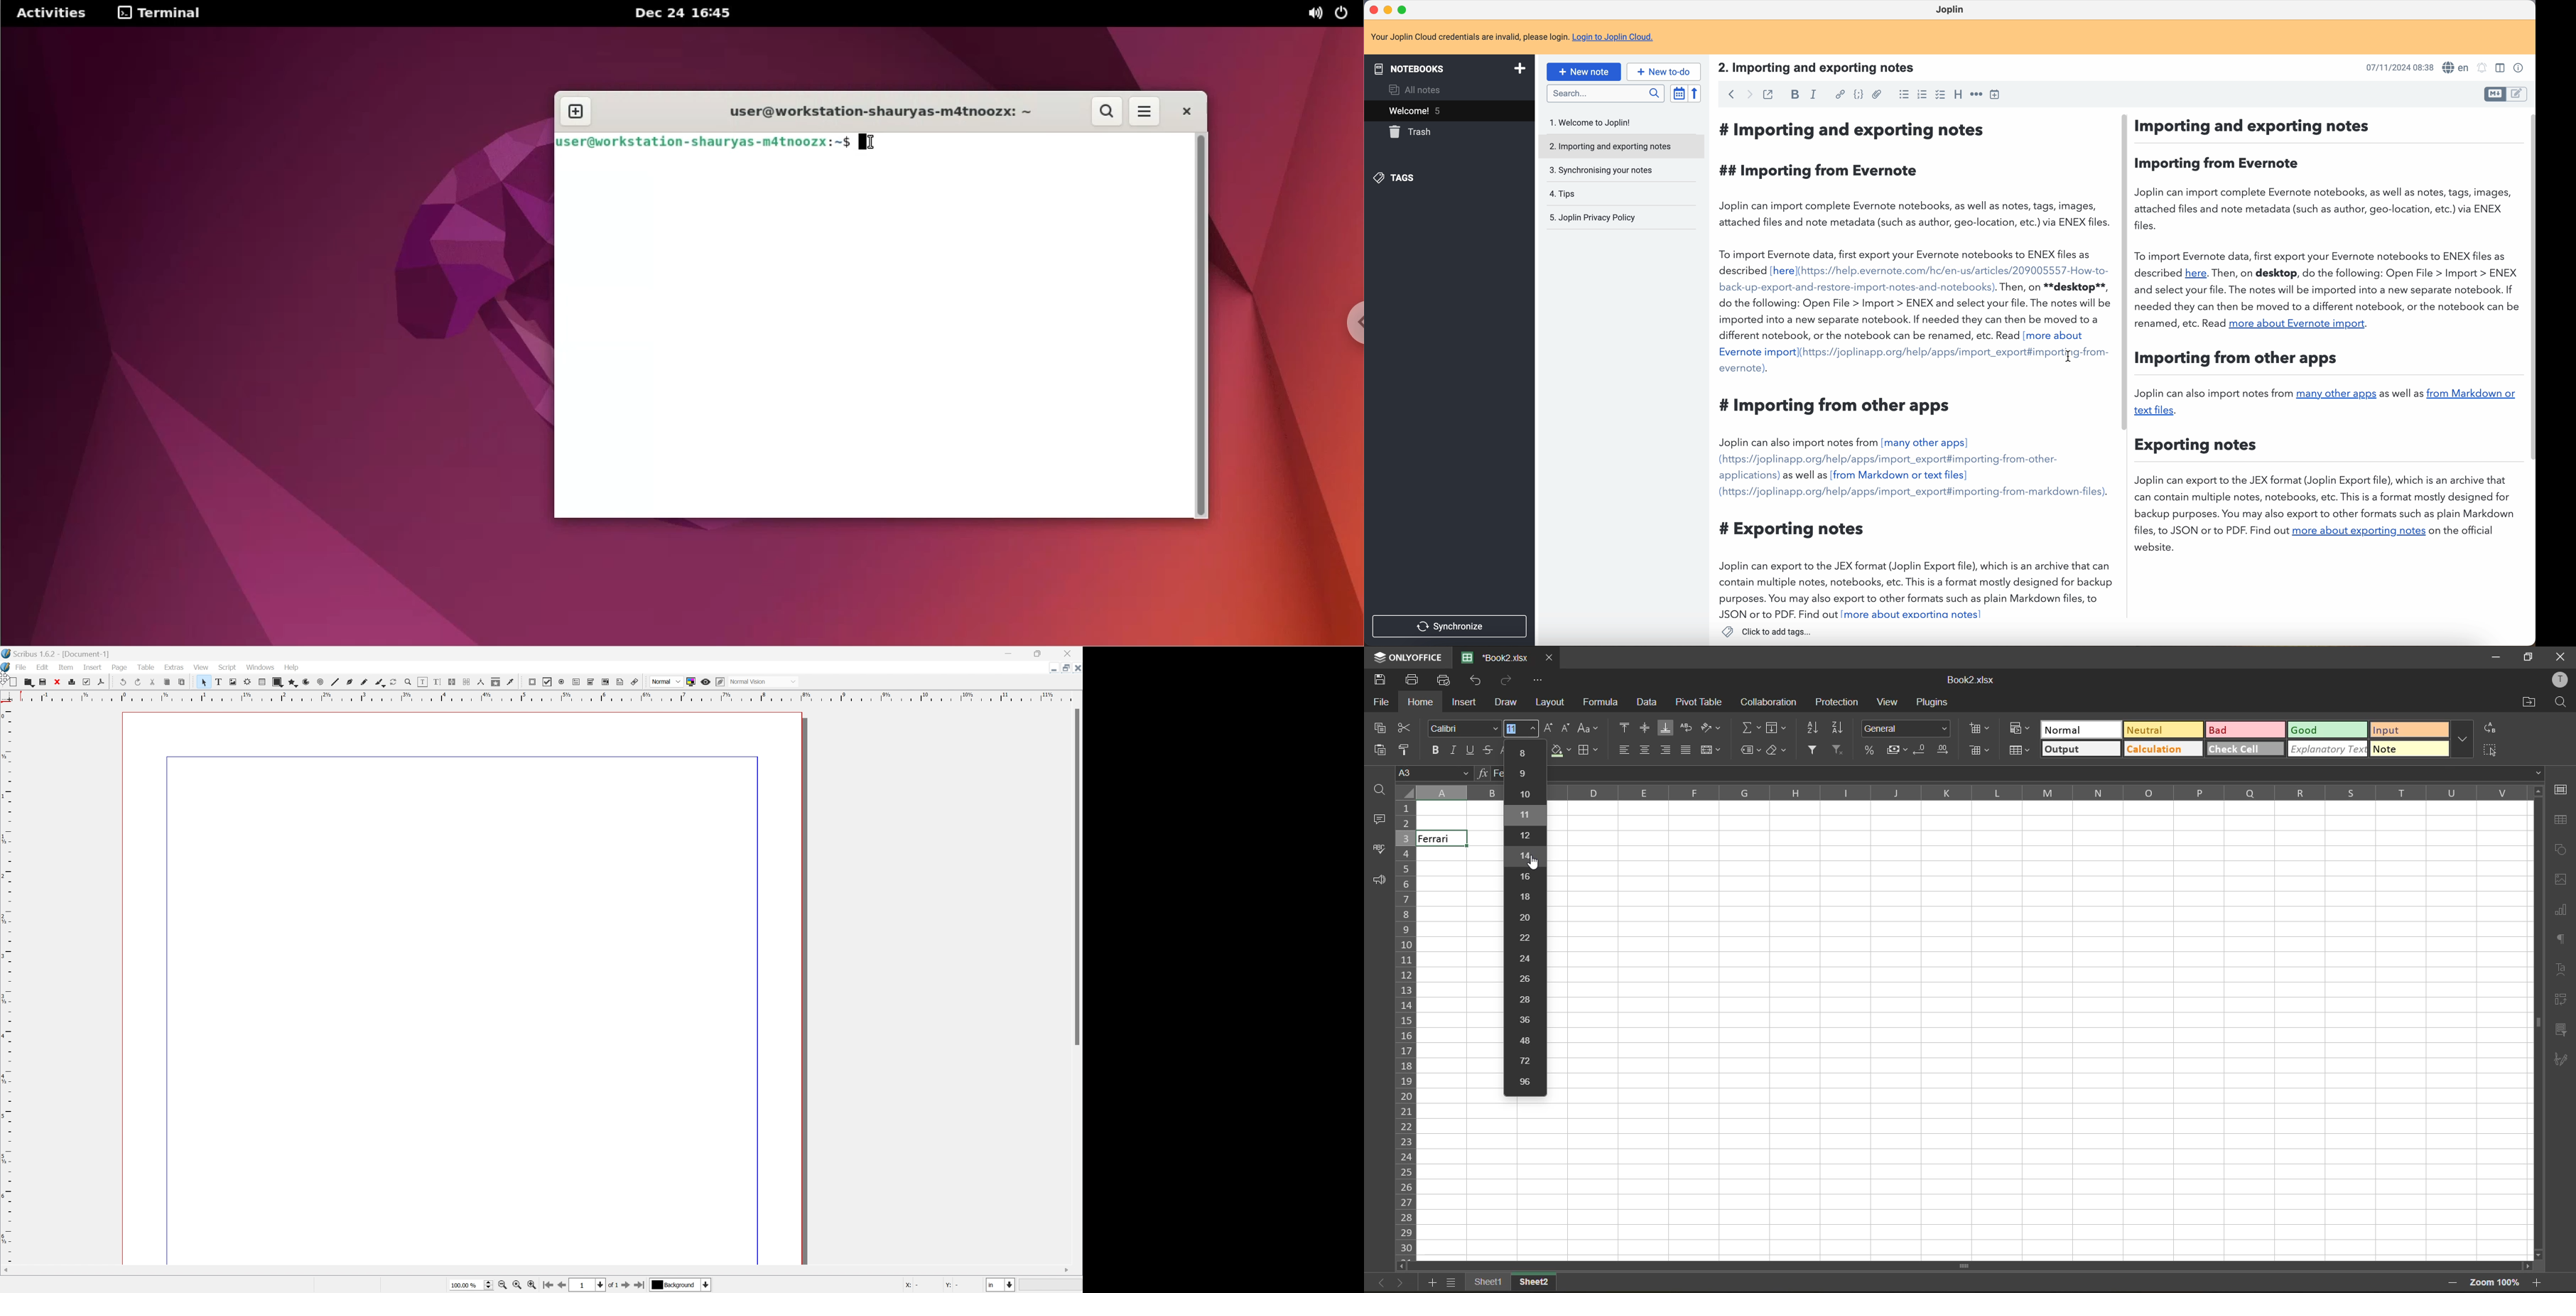 This screenshot has width=2576, height=1316. What do you see at coordinates (1474, 751) in the screenshot?
I see `underline` at bounding box center [1474, 751].